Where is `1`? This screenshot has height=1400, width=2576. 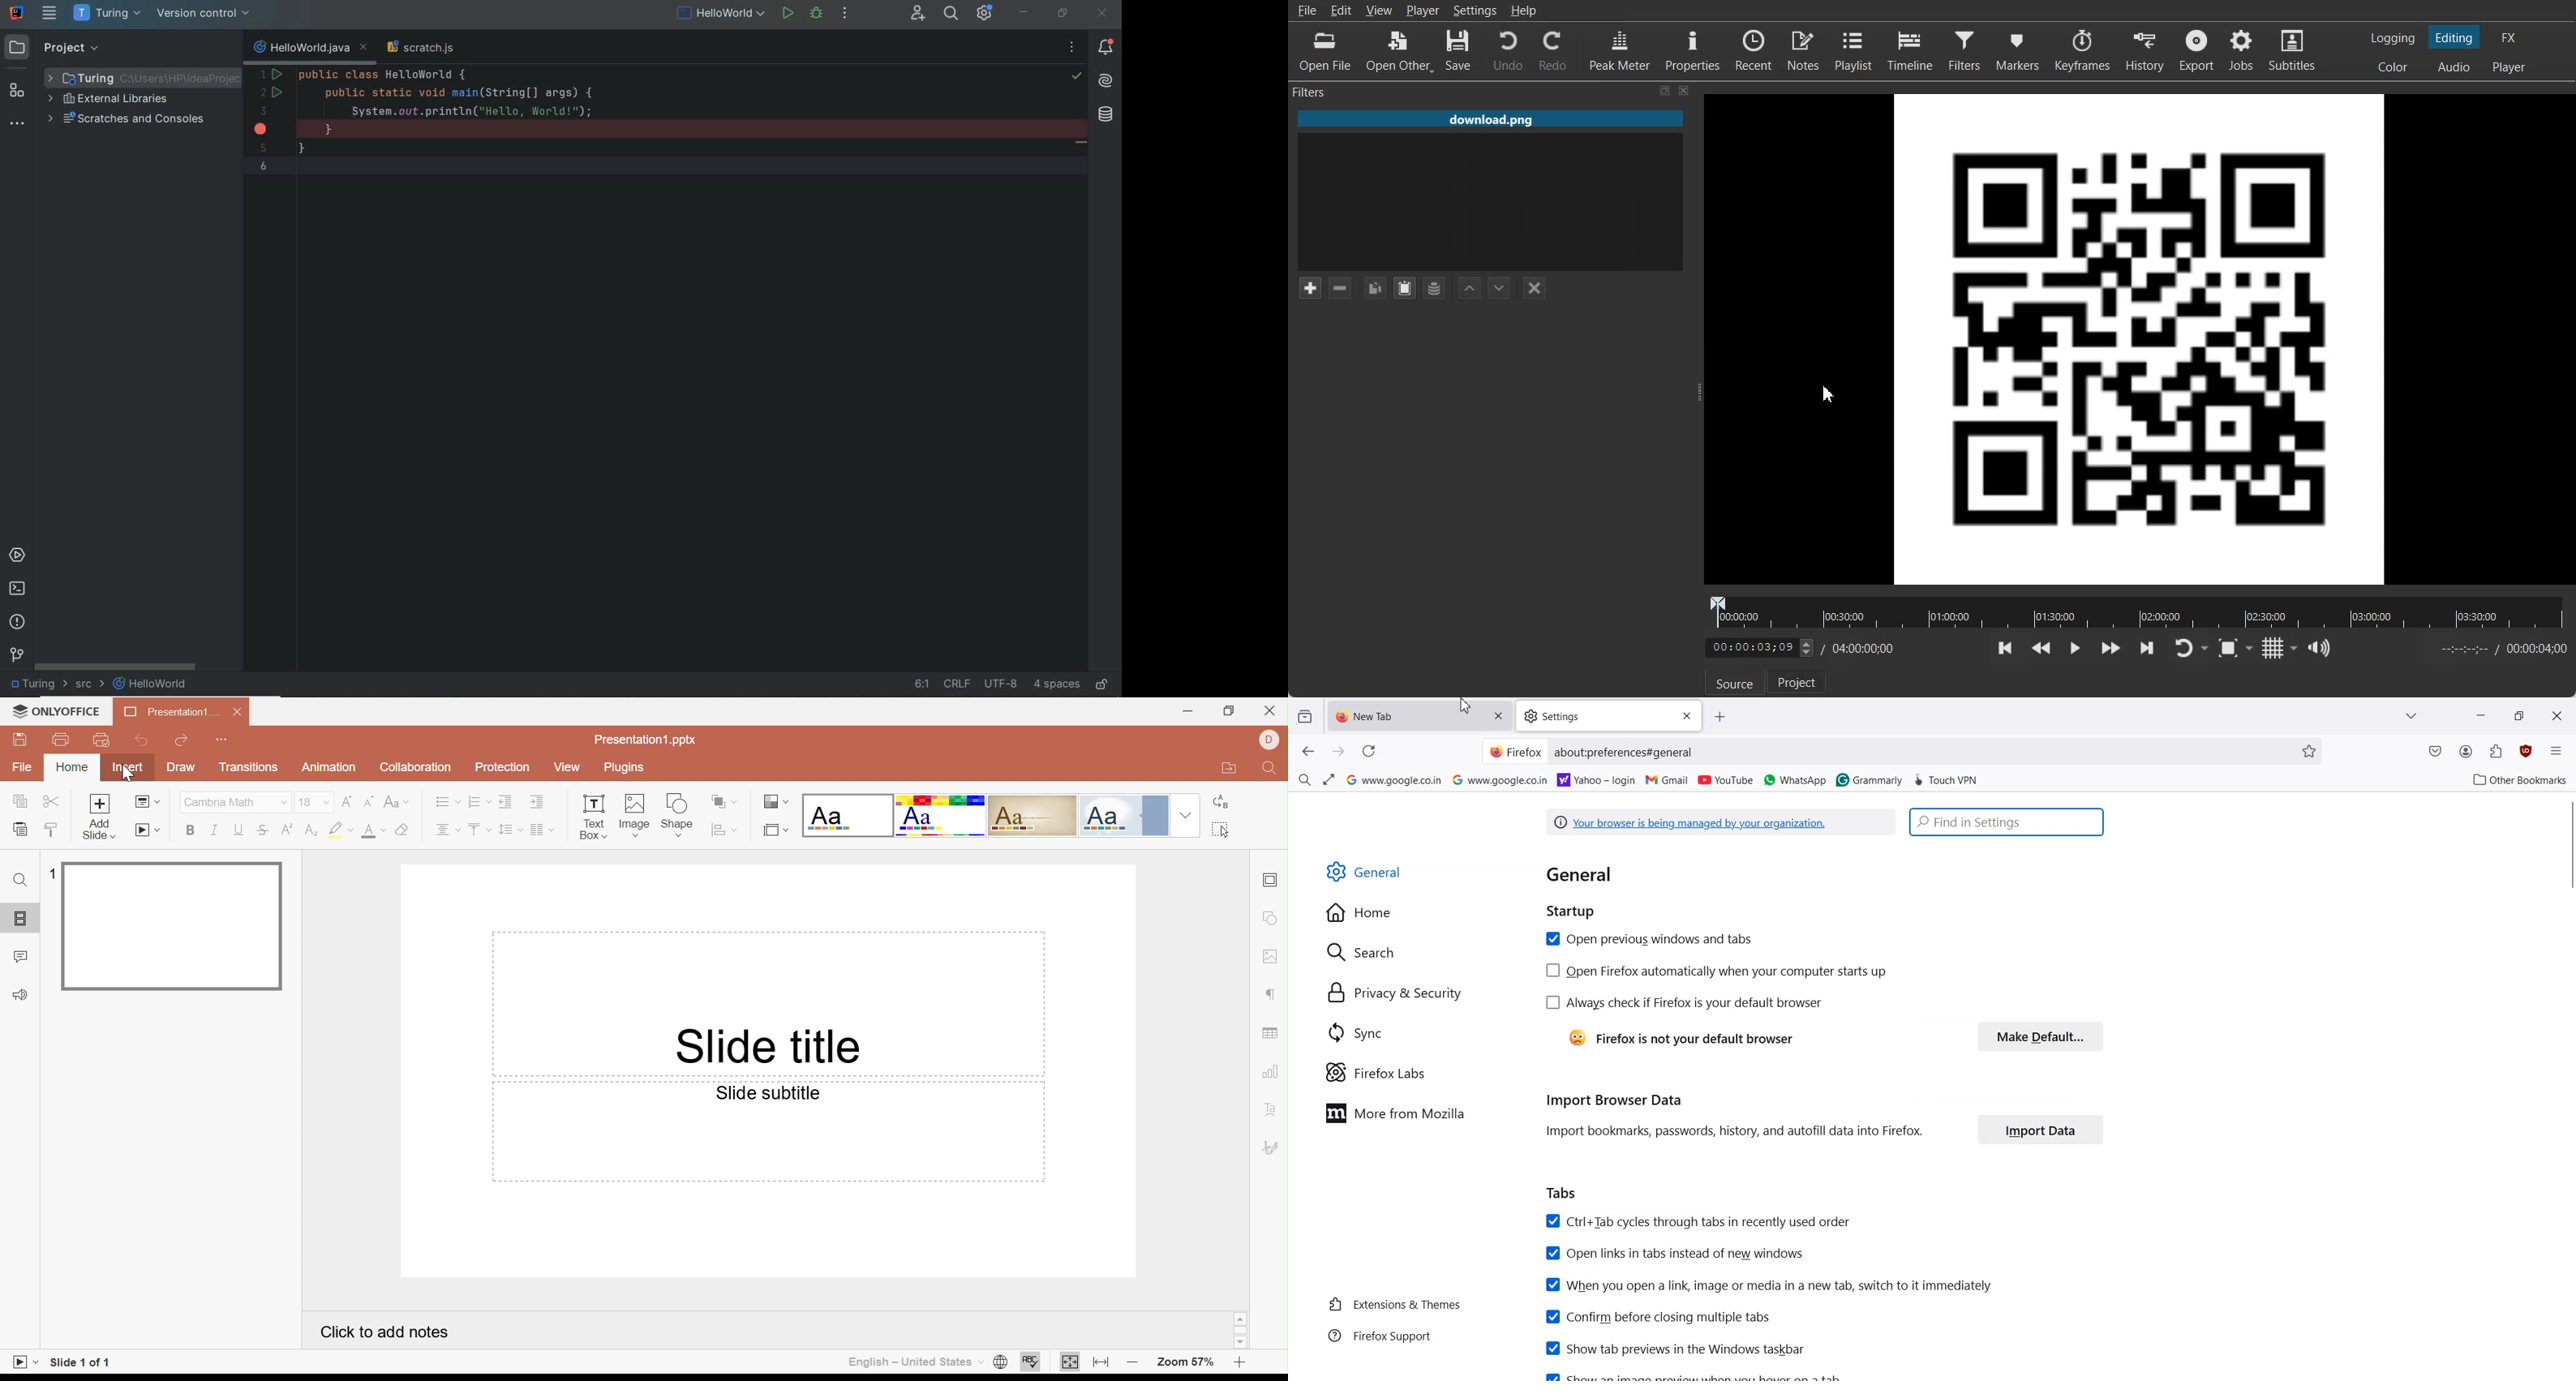 1 is located at coordinates (53, 873).